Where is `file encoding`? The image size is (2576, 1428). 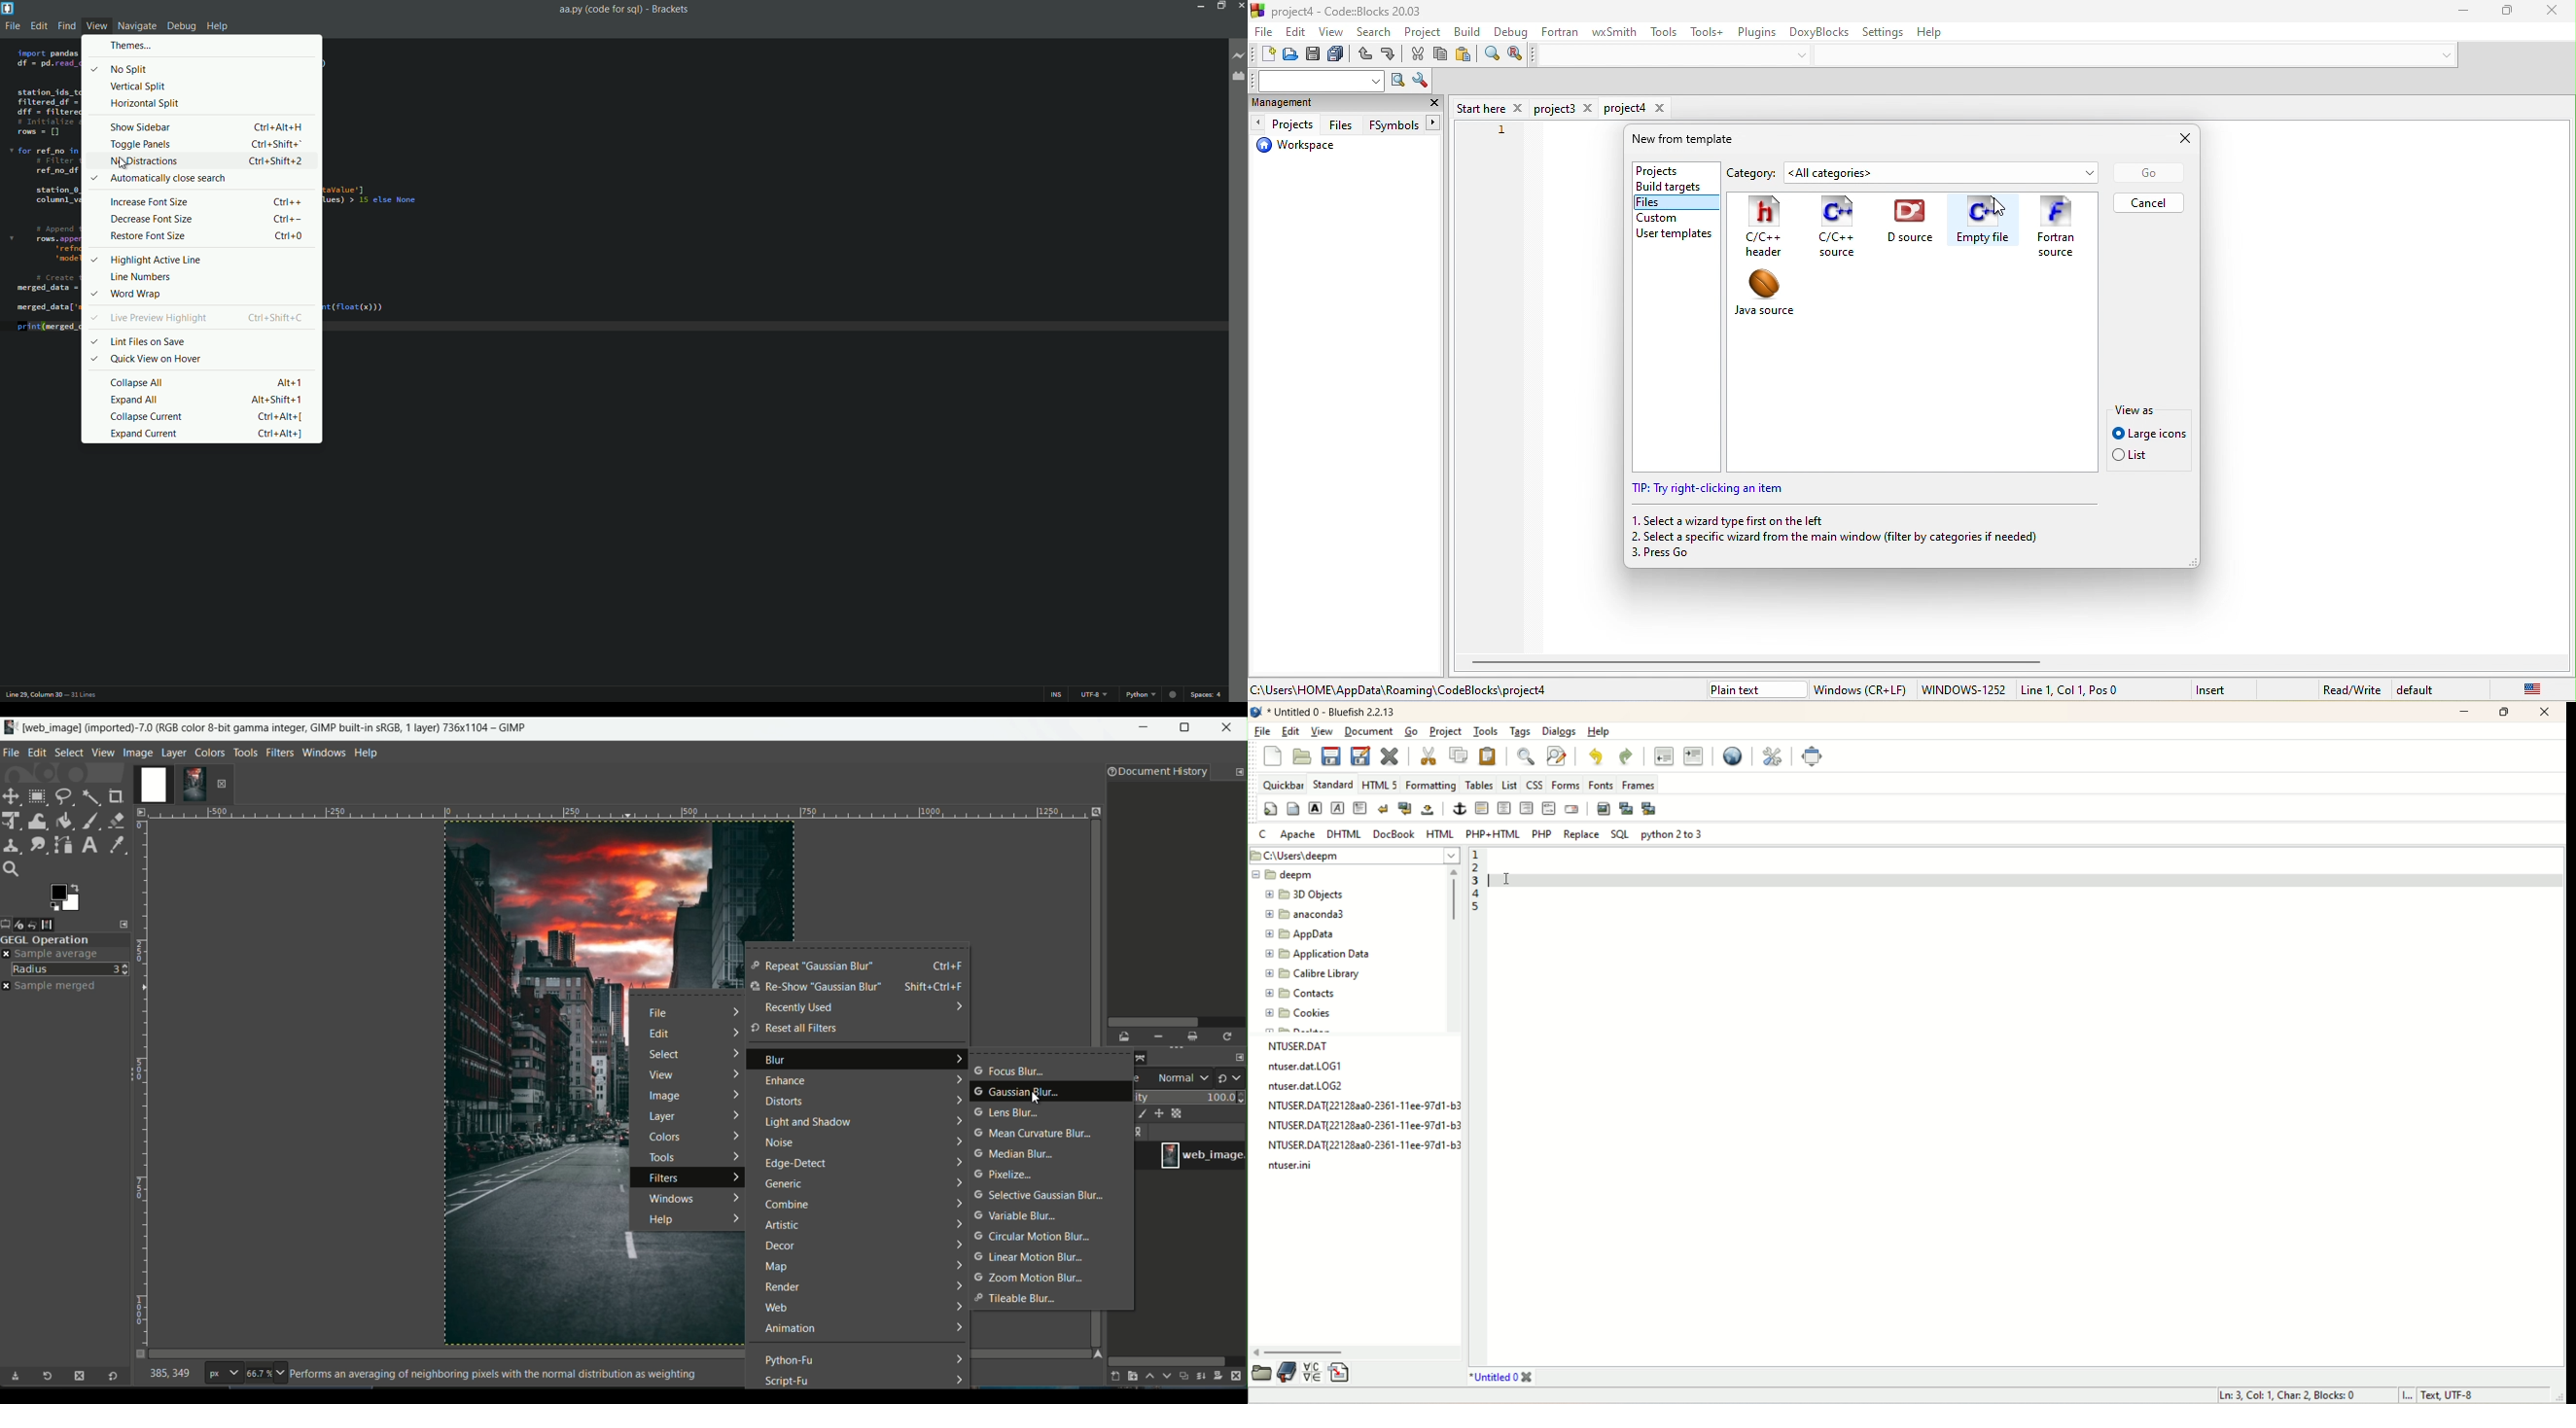
file encoding is located at coordinates (1095, 695).